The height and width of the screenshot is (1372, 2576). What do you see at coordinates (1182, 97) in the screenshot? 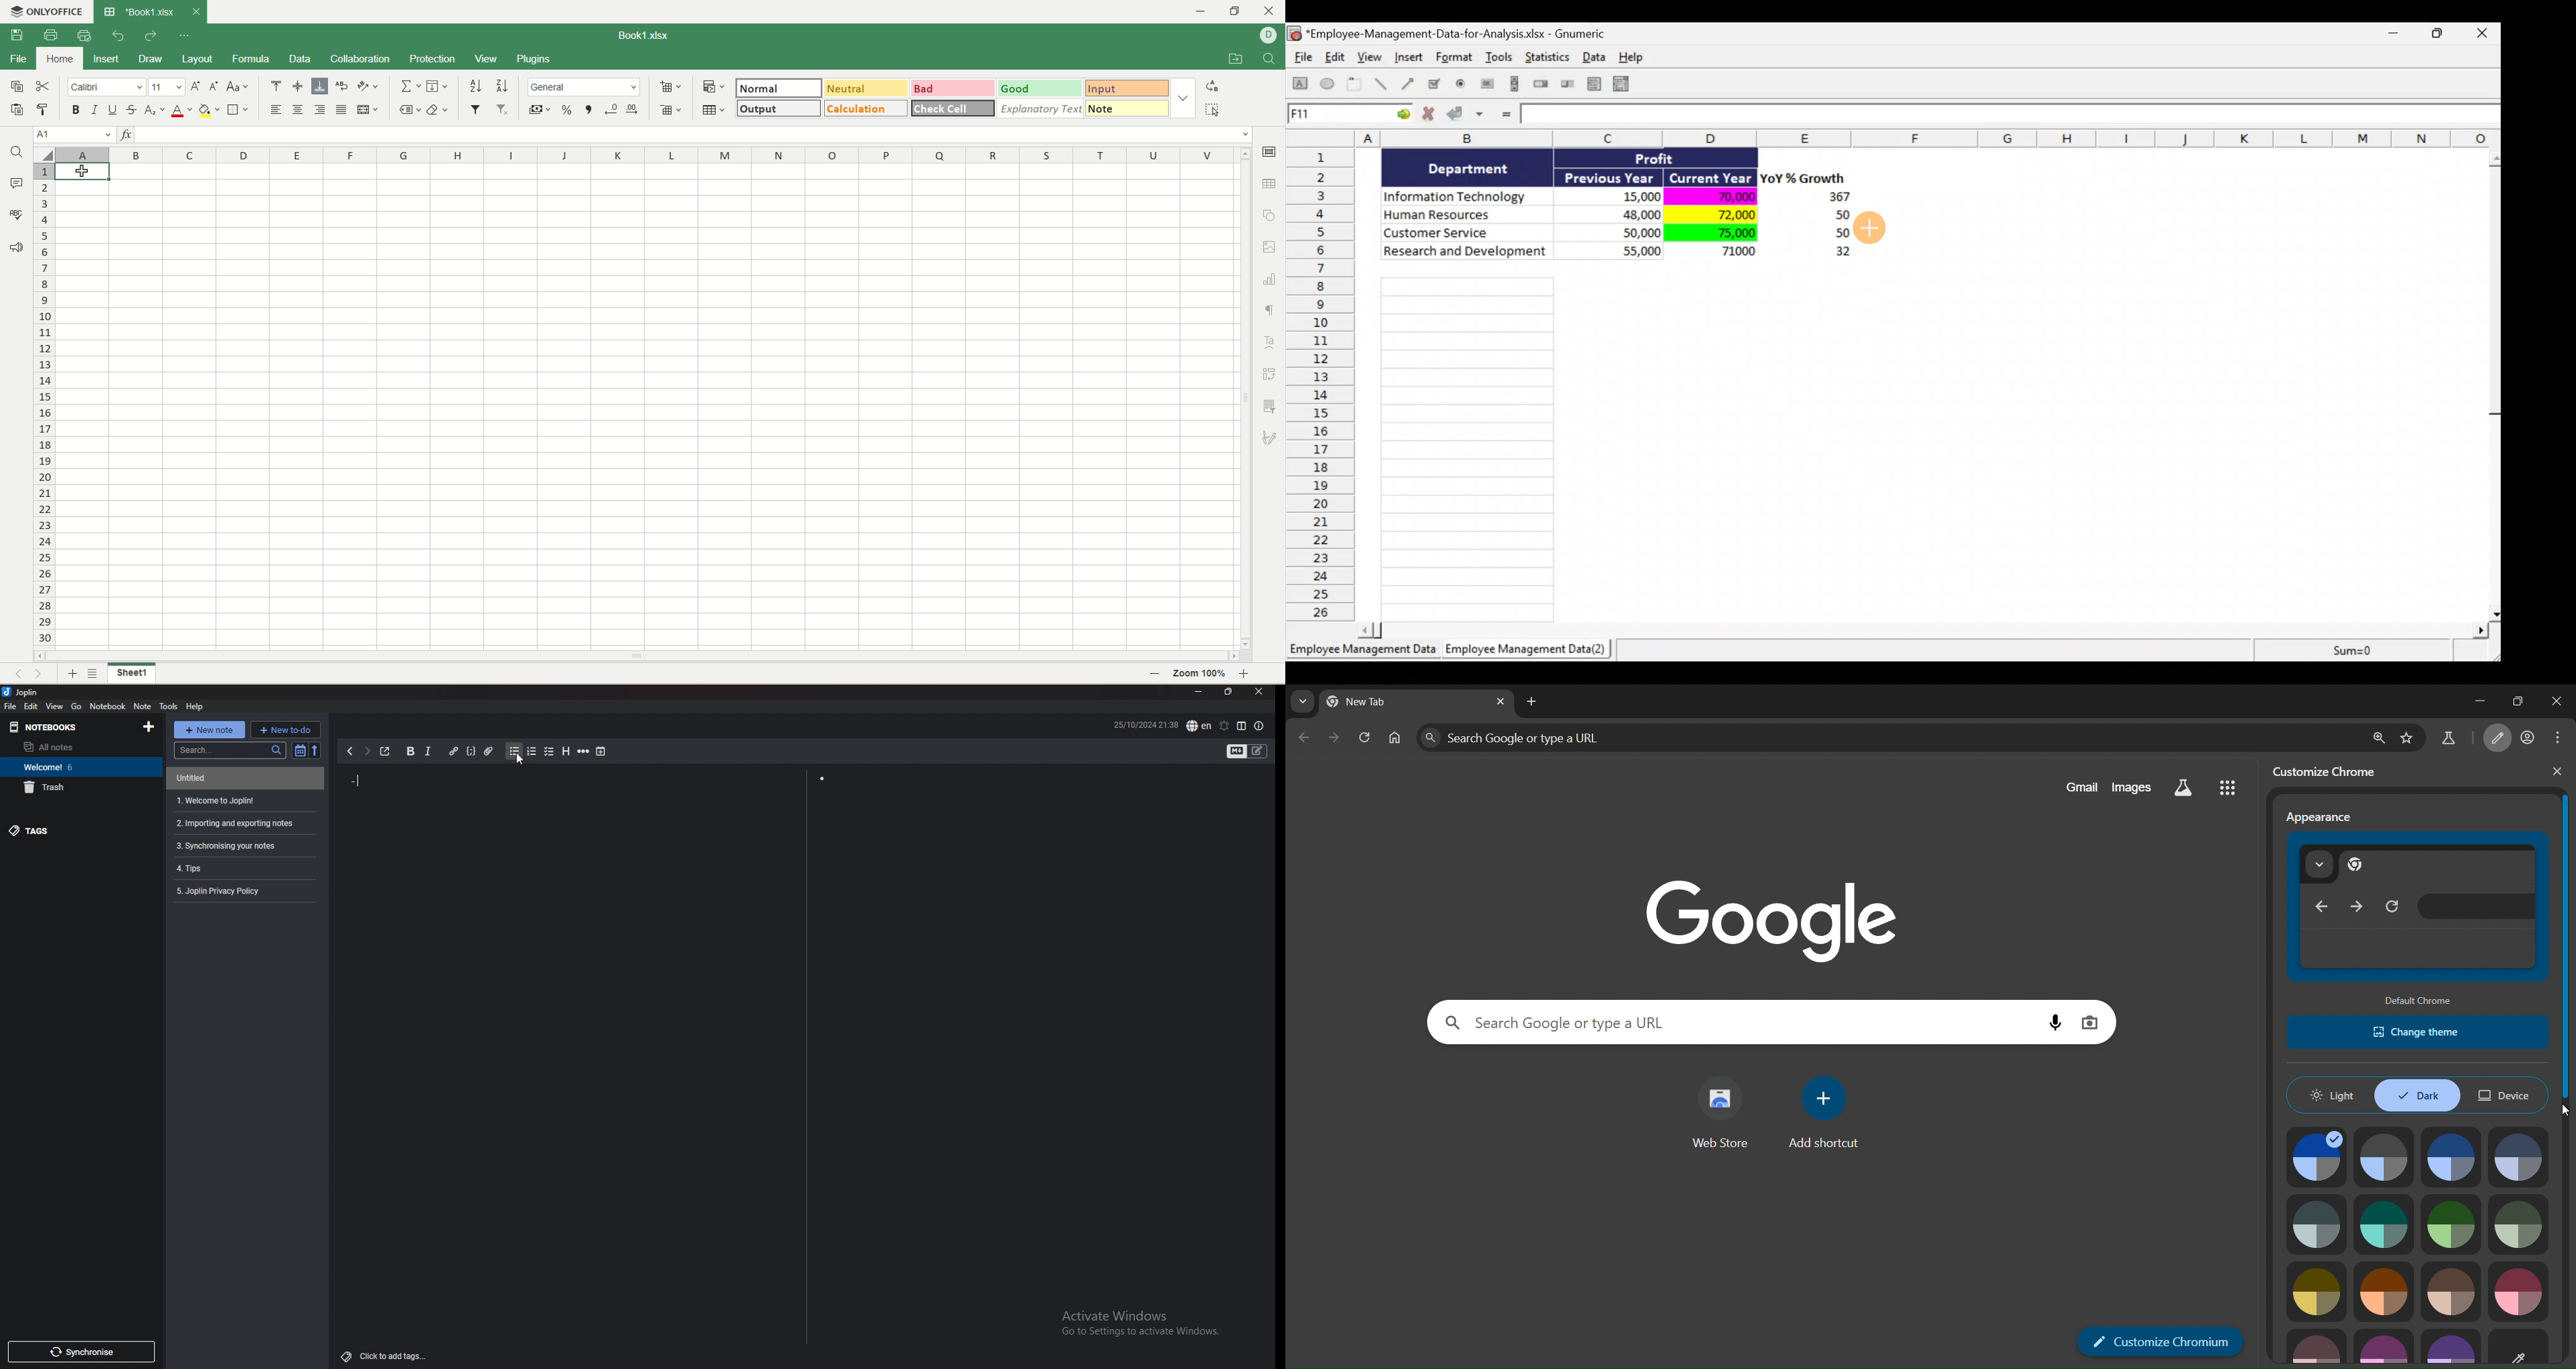
I see `style options` at bounding box center [1182, 97].